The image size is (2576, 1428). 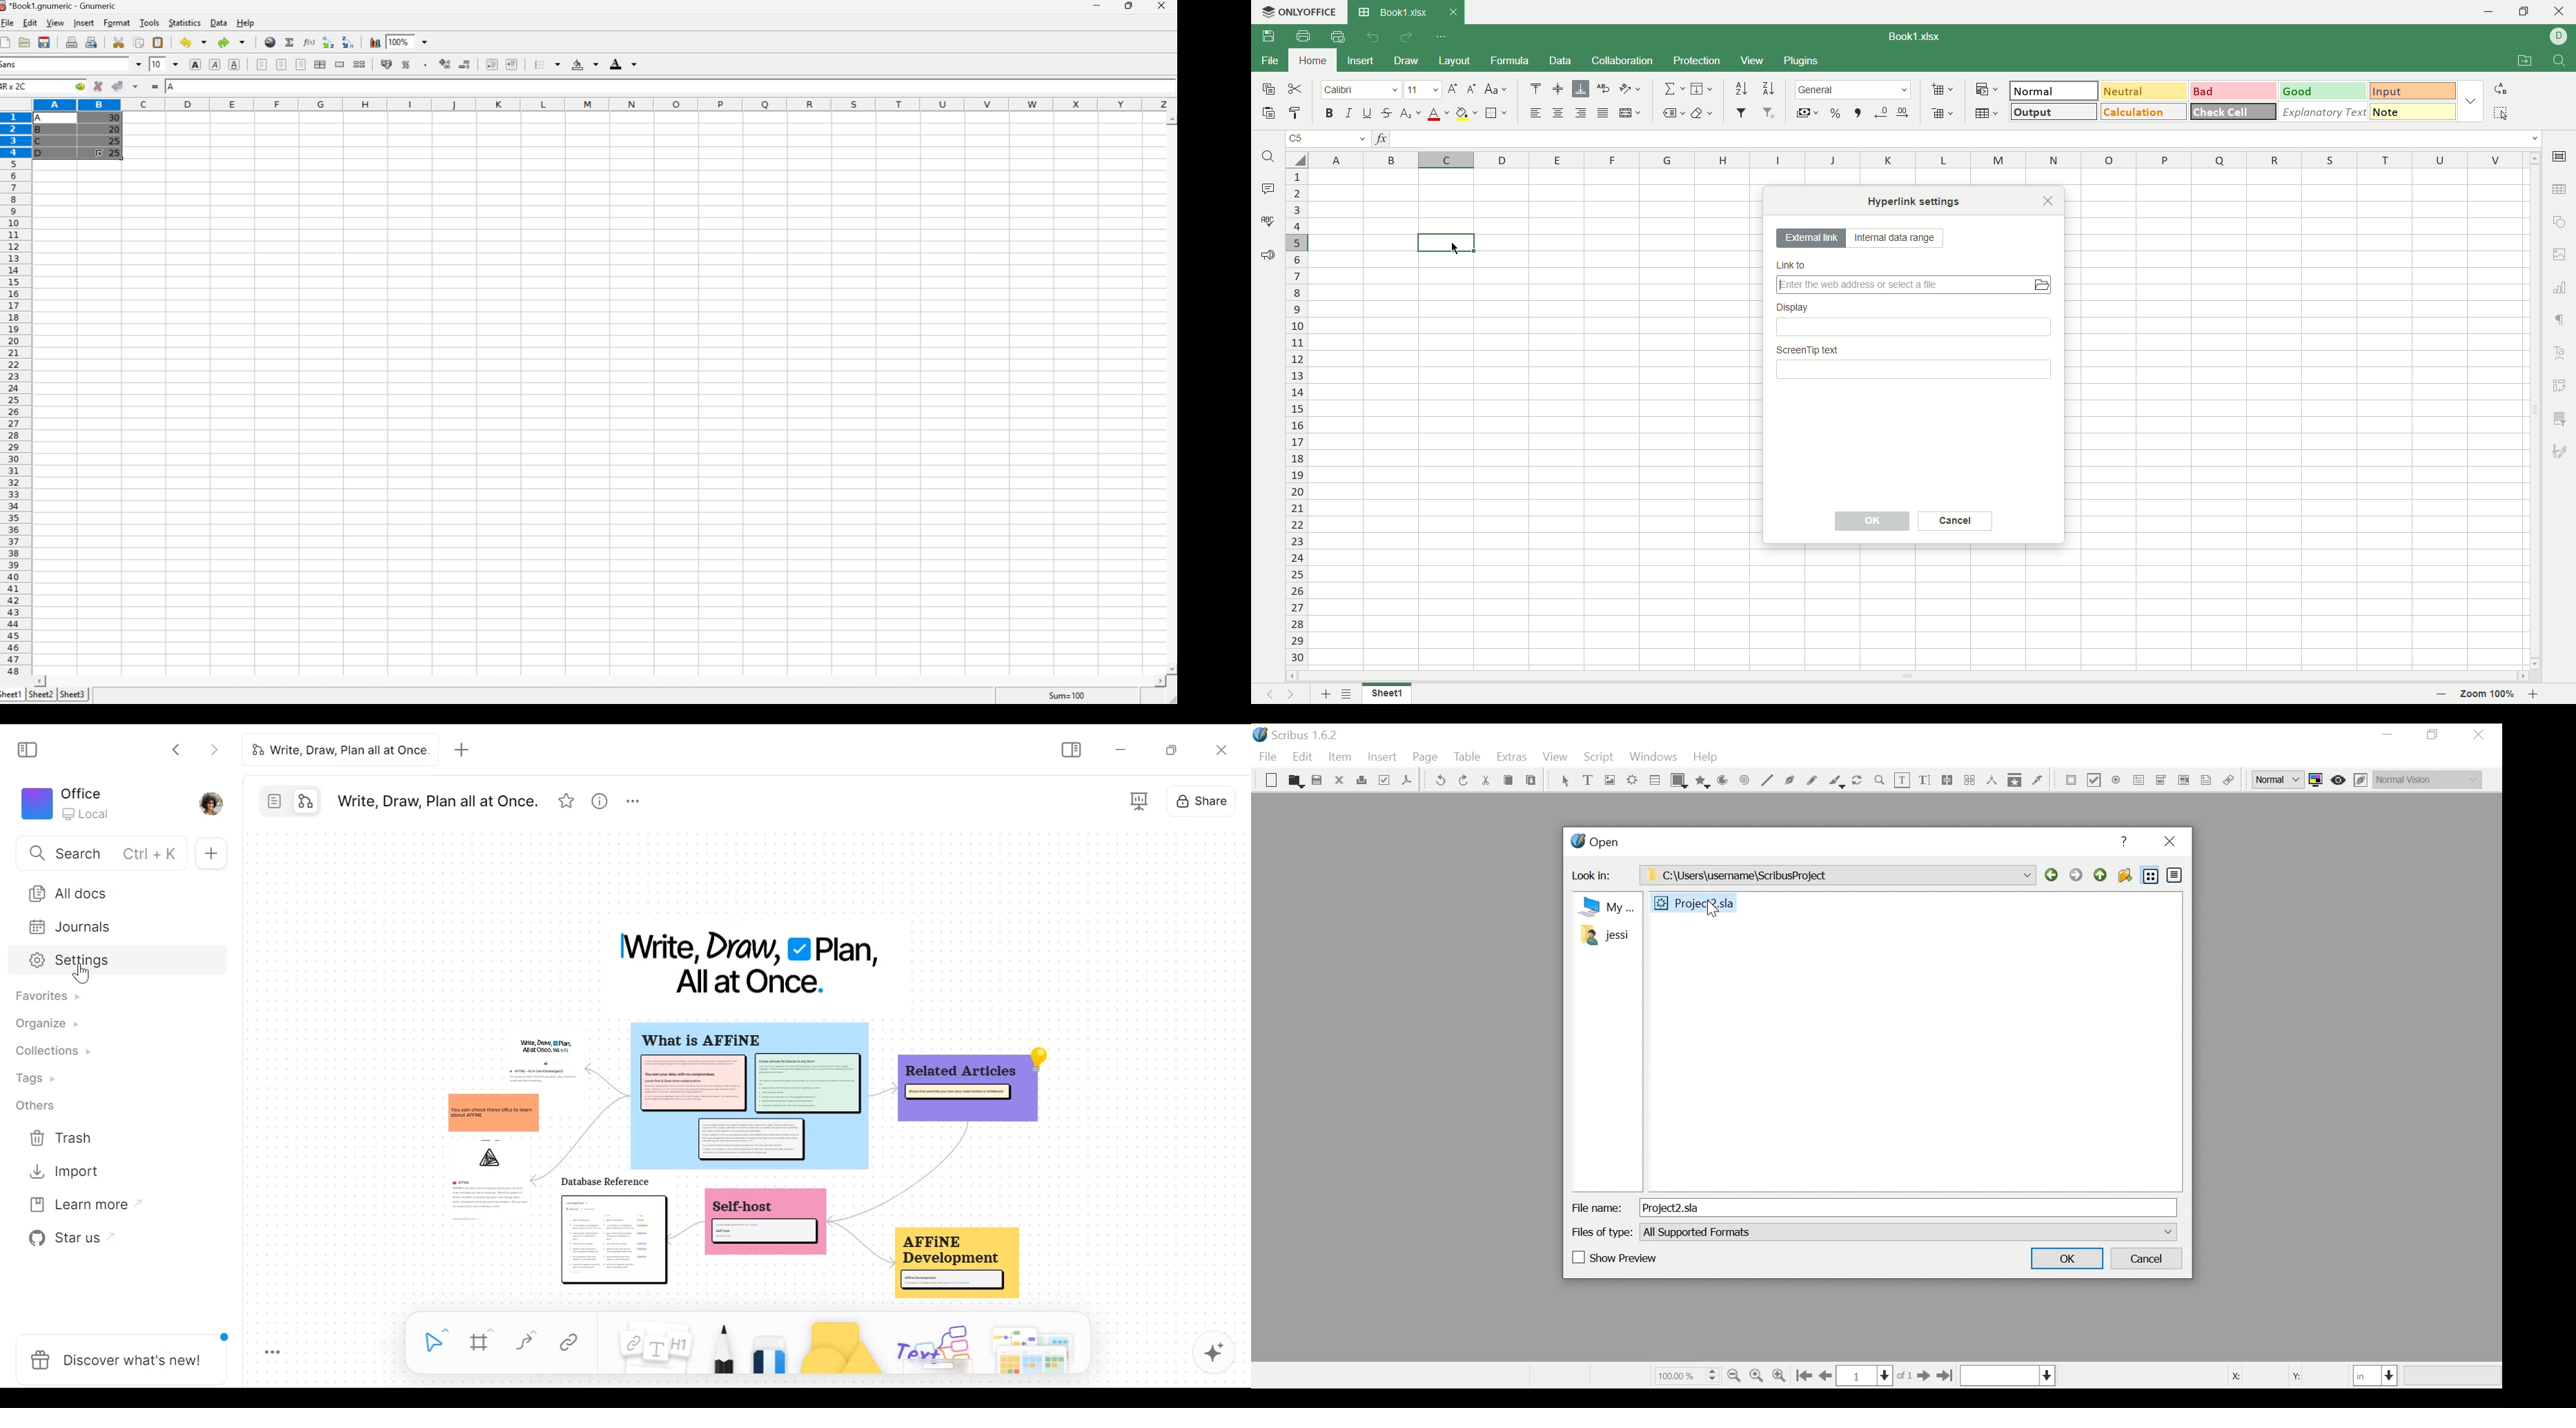 What do you see at coordinates (397, 41) in the screenshot?
I see `100%` at bounding box center [397, 41].